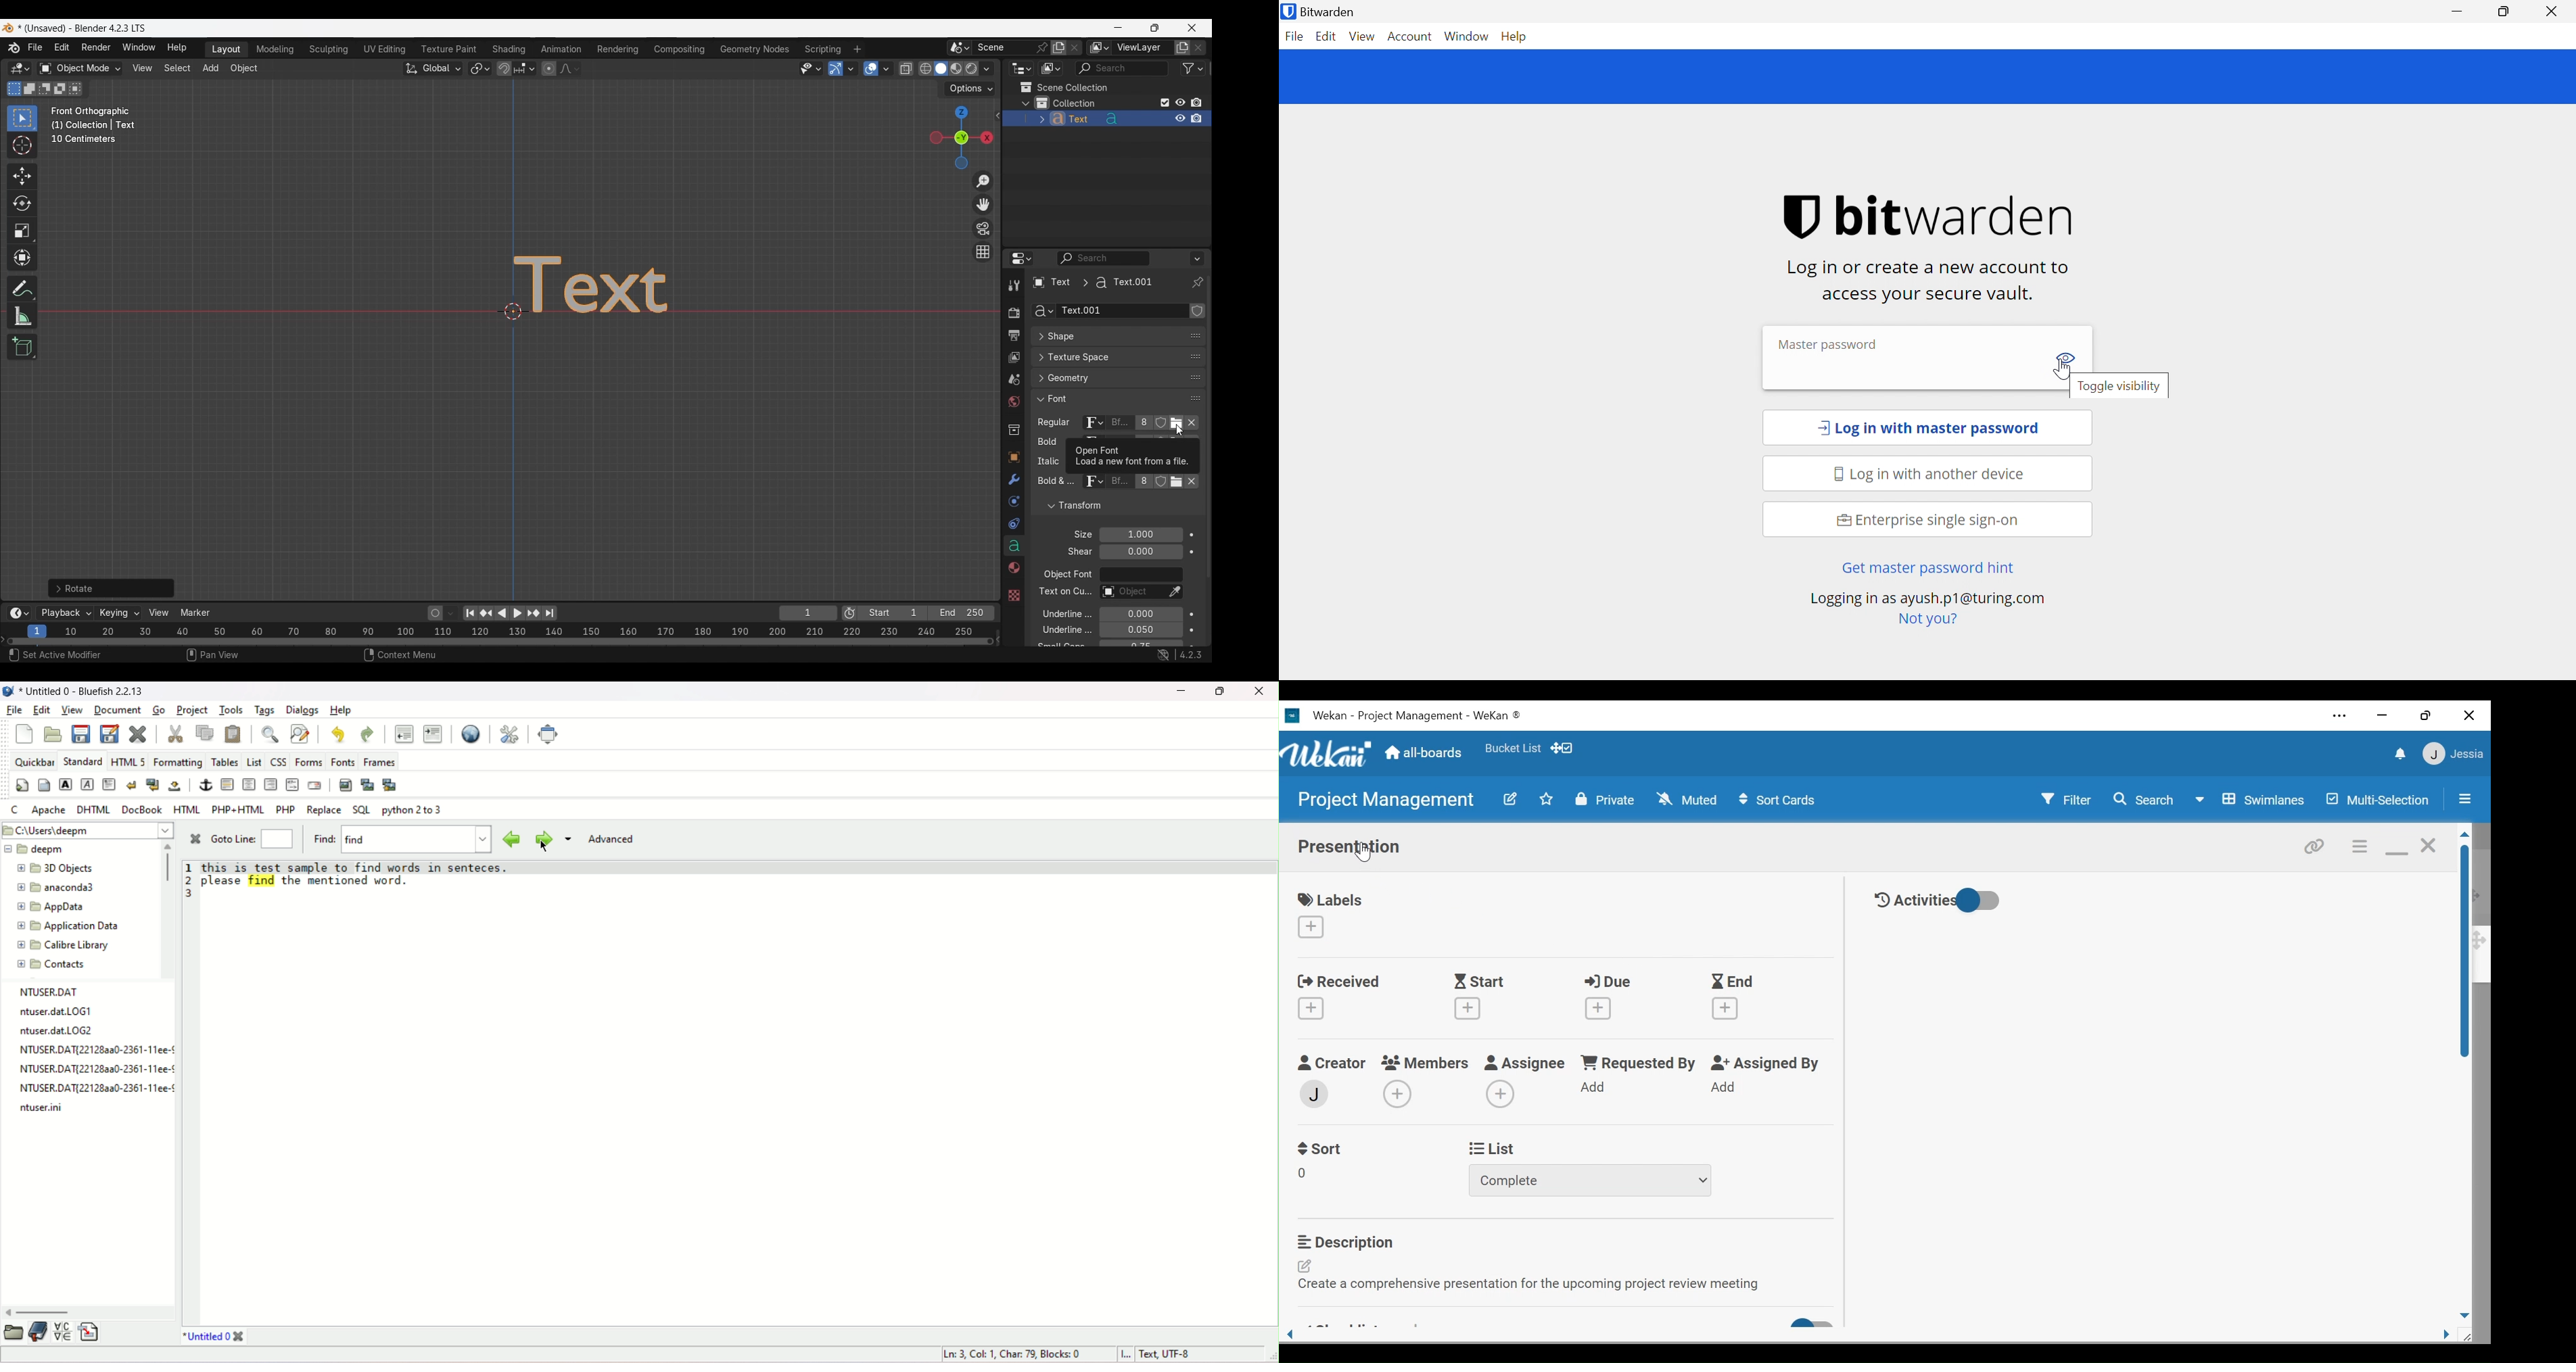  What do you see at coordinates (1068, 103) in the screenshot?
I see `Collection 1` at bounding box center [1068, 103].